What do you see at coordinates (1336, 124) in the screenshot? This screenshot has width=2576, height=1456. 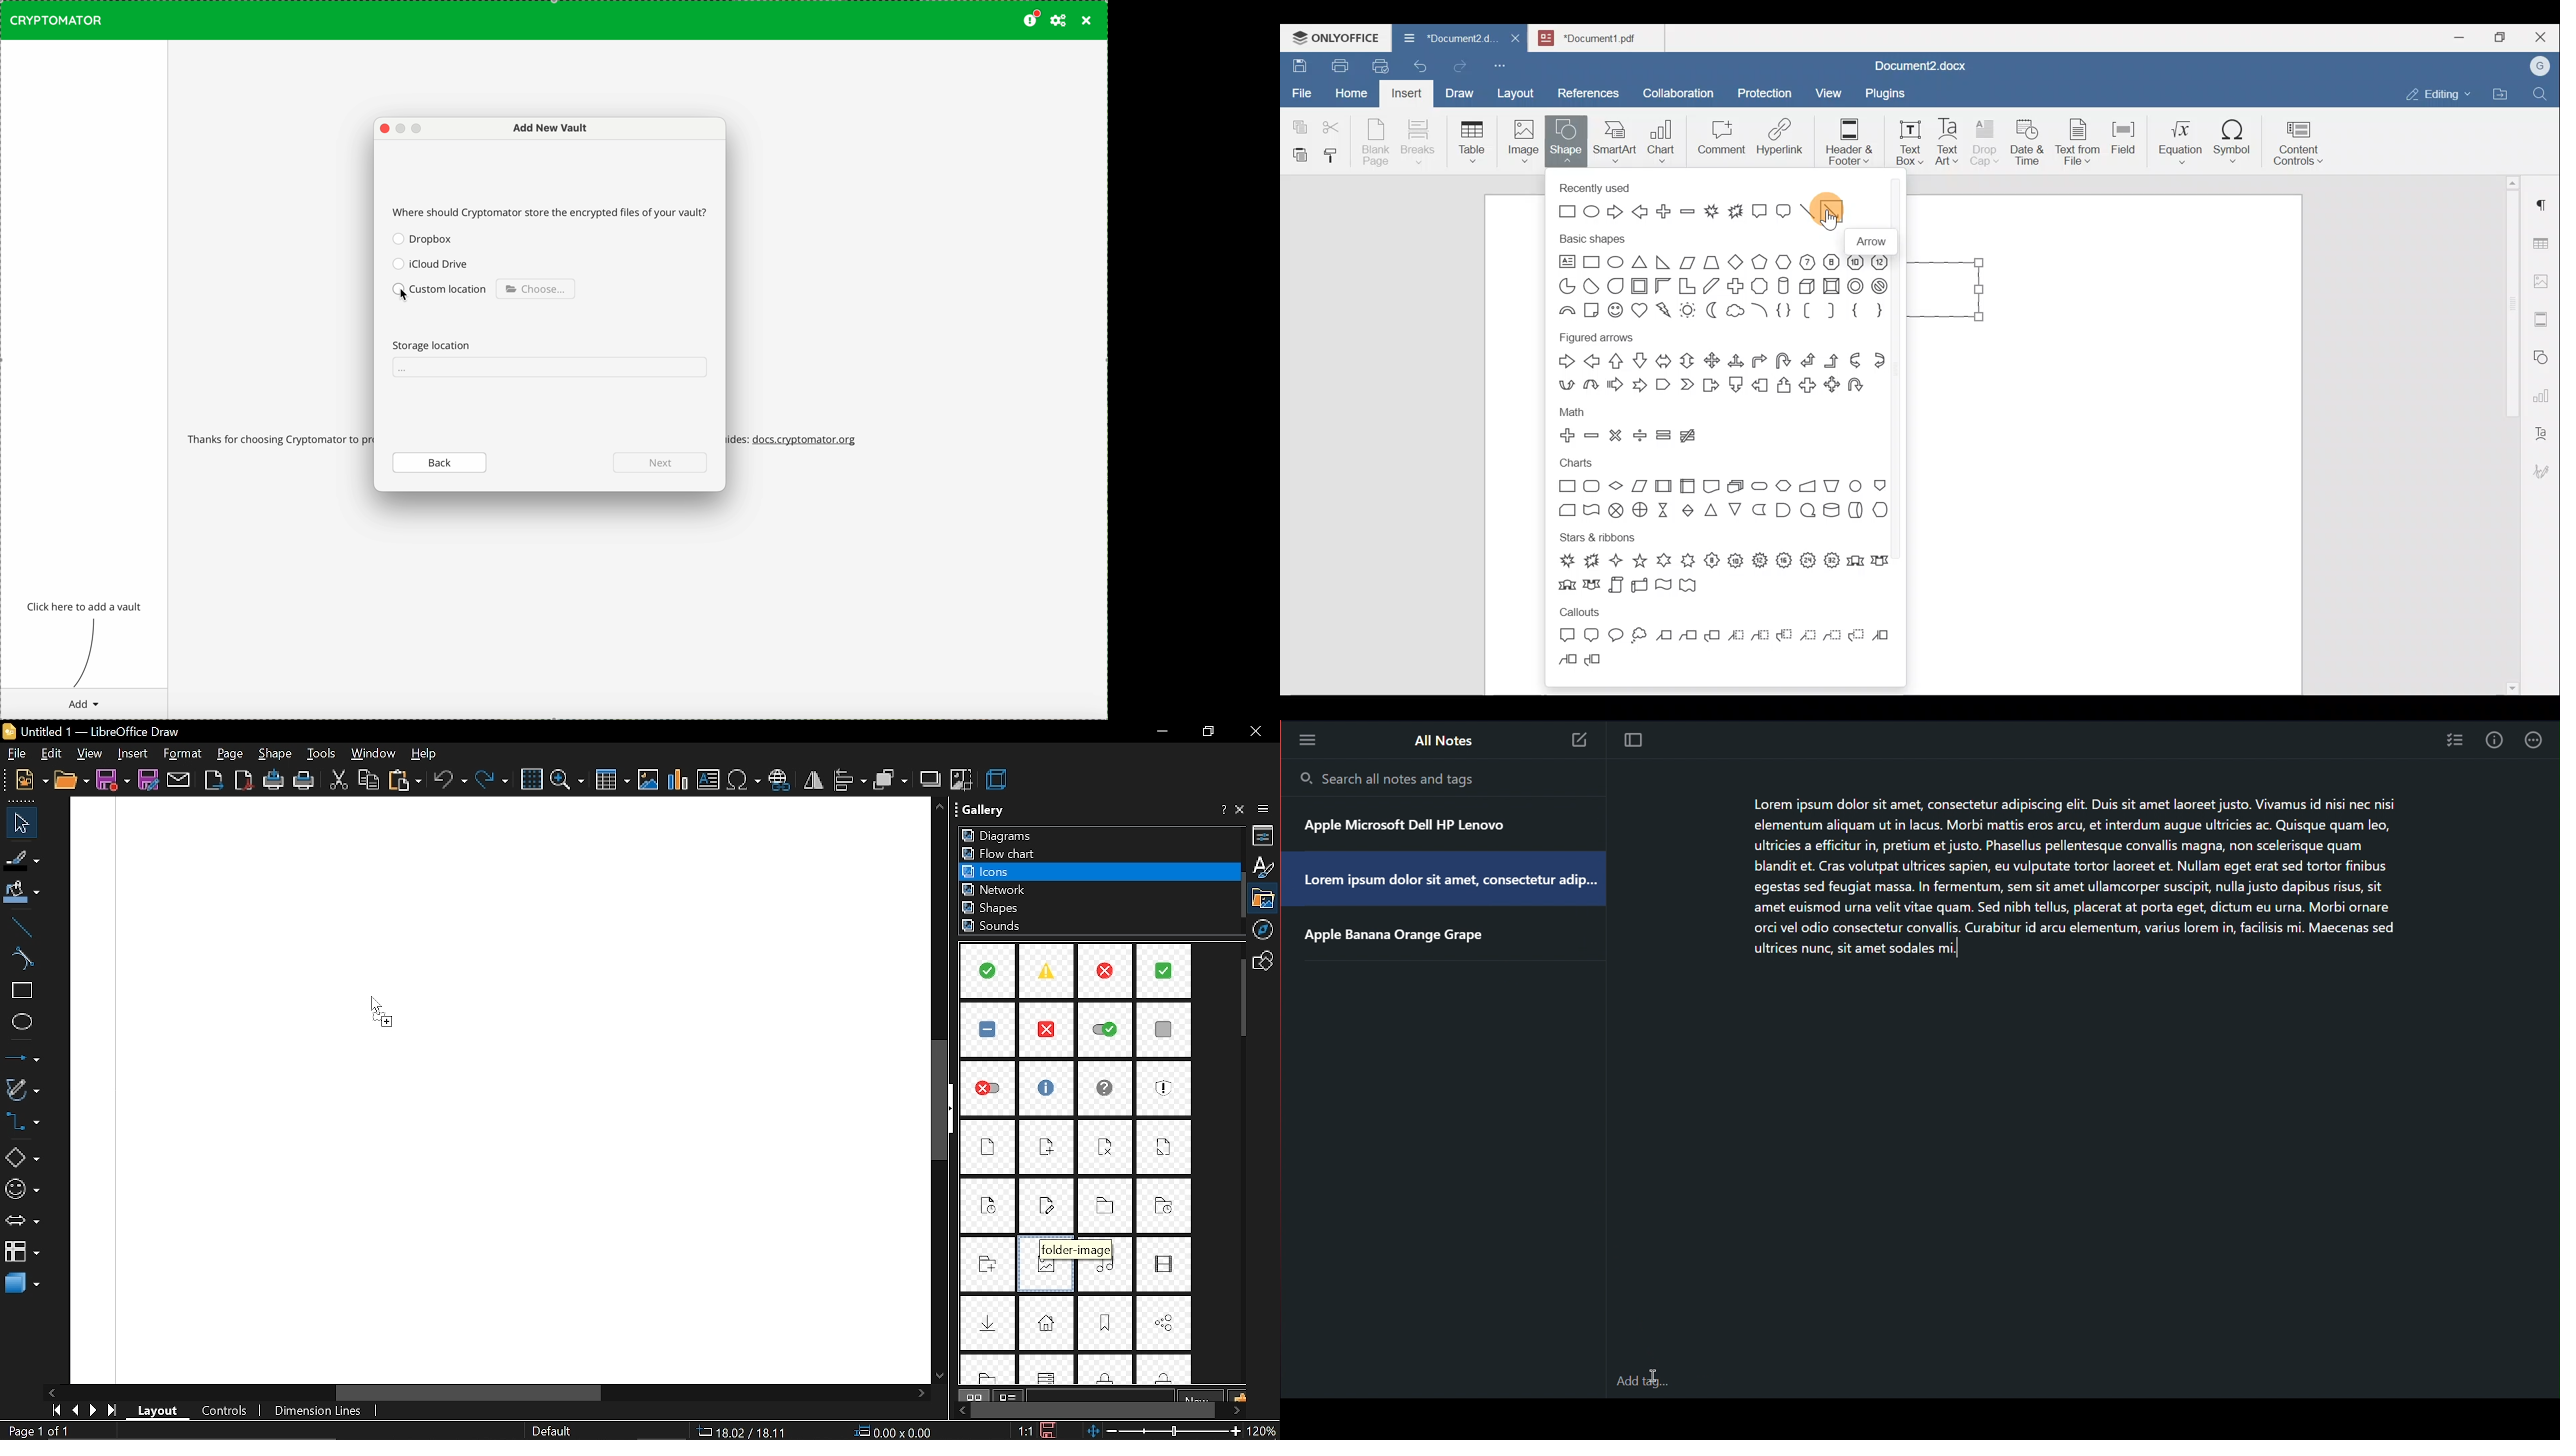 I see `Cut` at bounding box center [1336, 124].